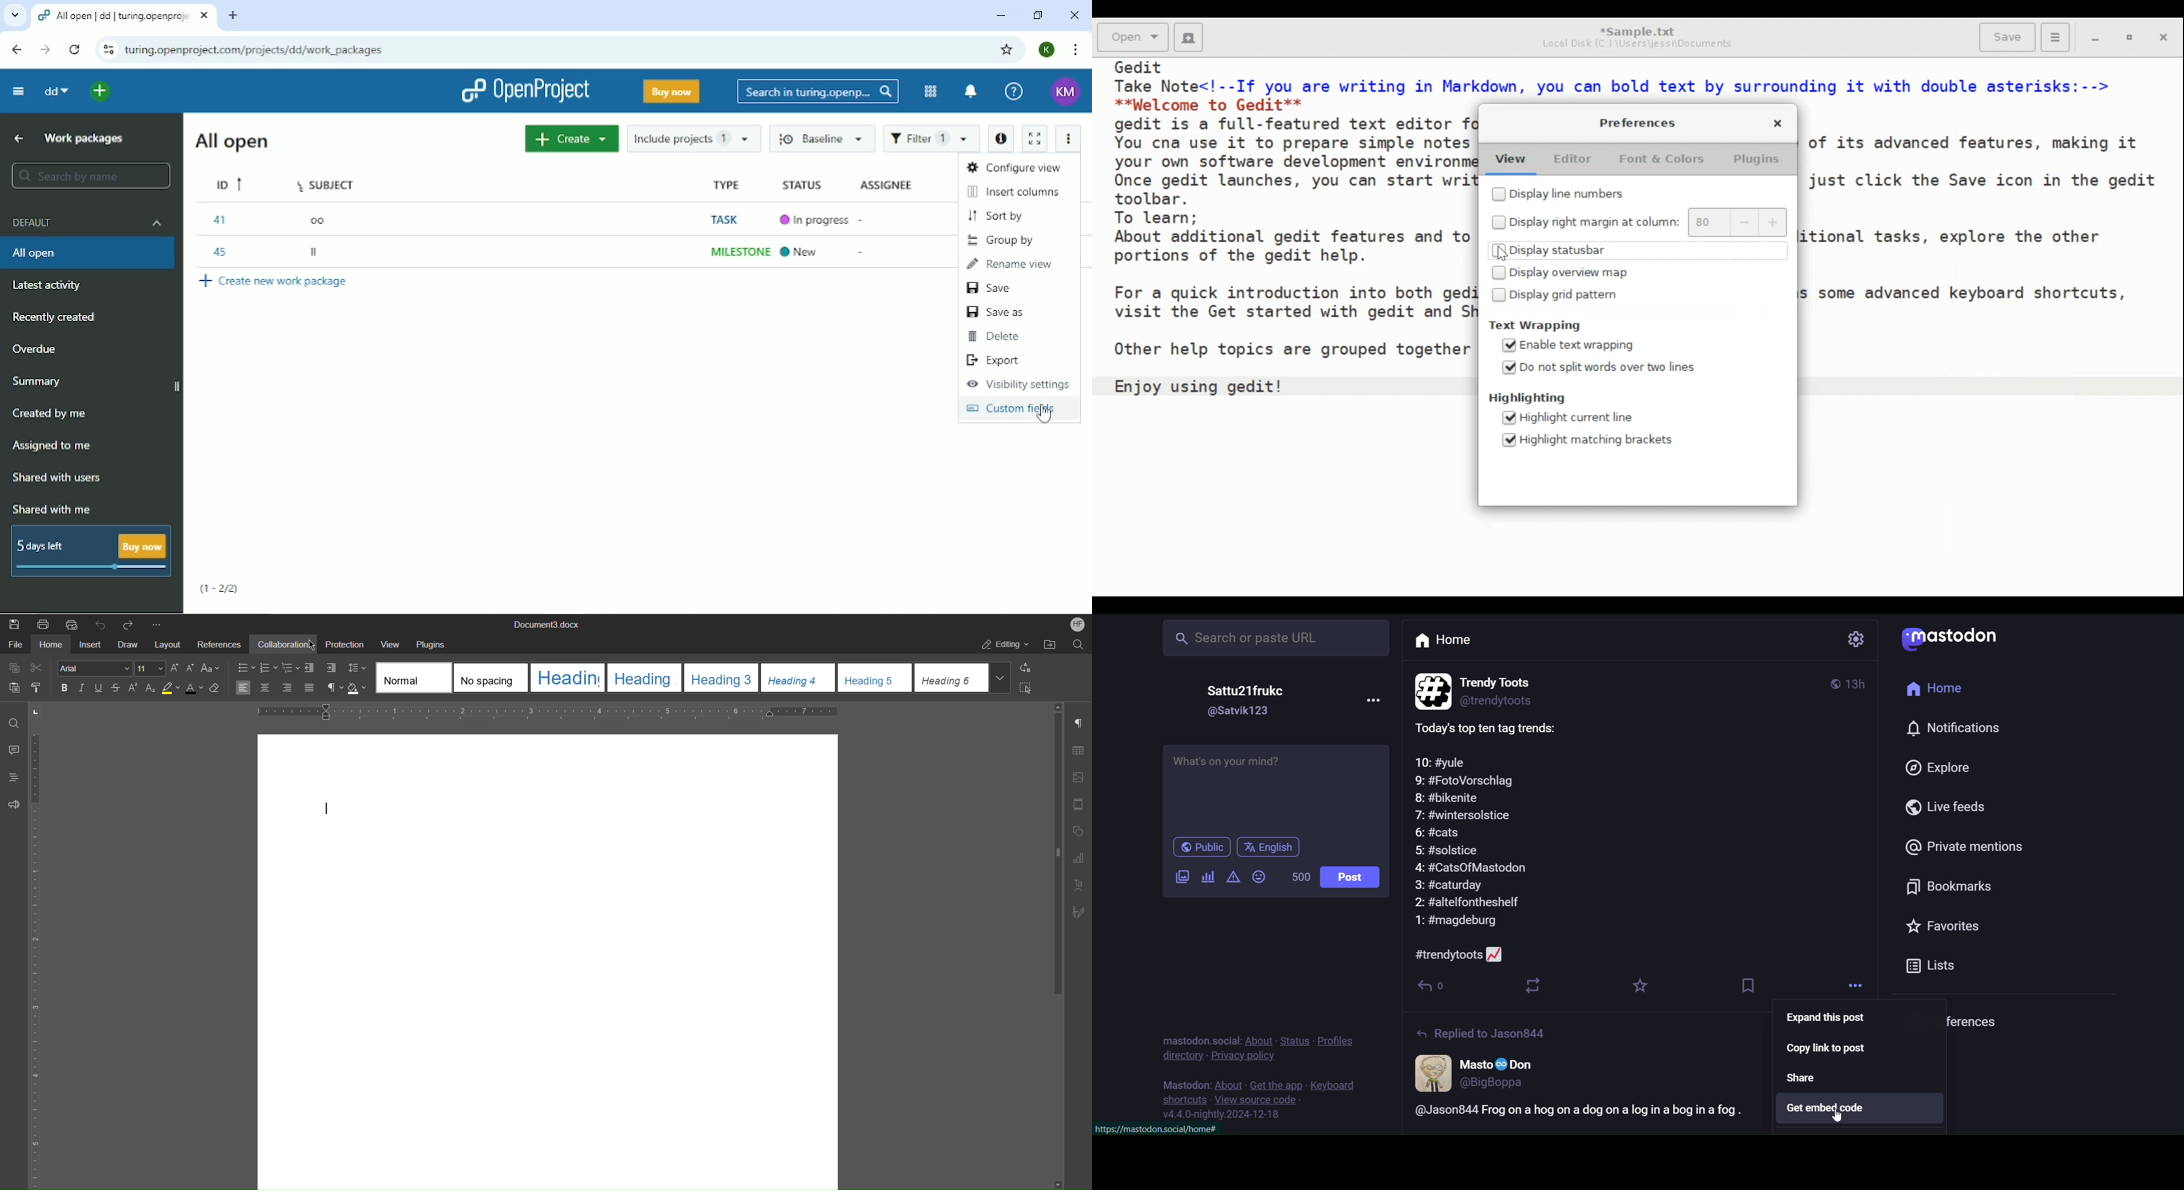 The image size is (2184, 1204). What do you see at coordinates (172, 687) in the screenshot?
I see `Highlight` at bounding box center [172, 687].